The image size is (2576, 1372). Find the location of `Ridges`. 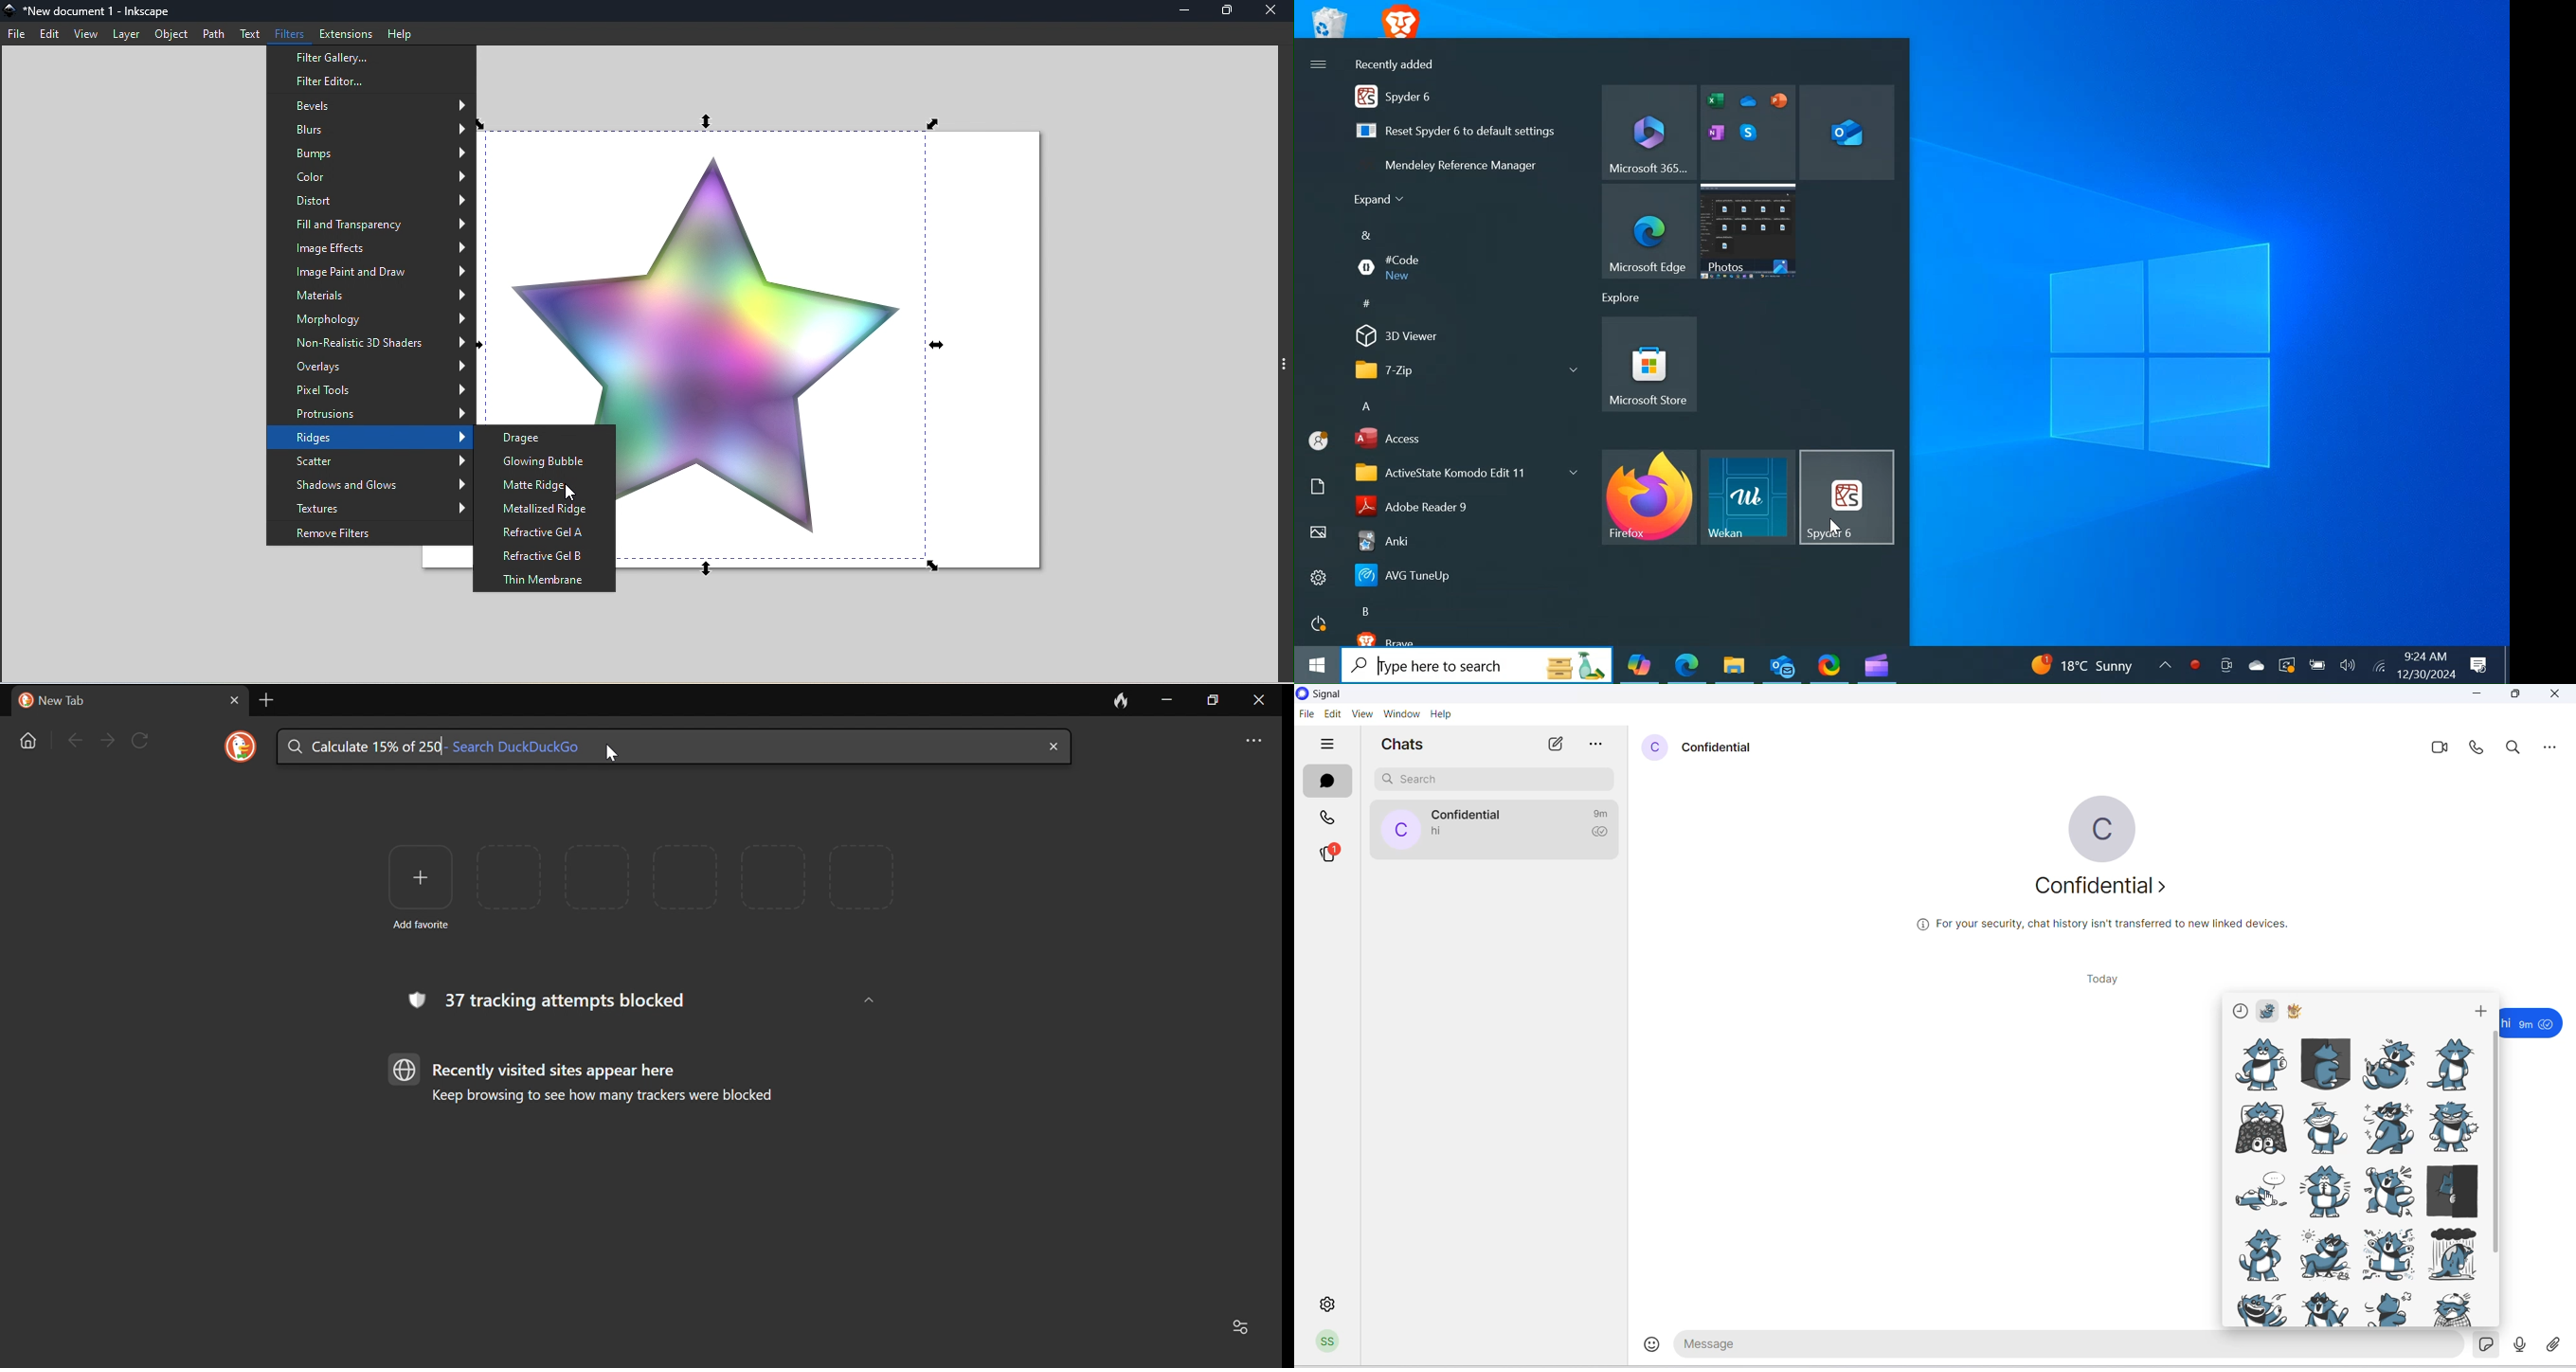

Ridges is located at coordinates (369, 440).